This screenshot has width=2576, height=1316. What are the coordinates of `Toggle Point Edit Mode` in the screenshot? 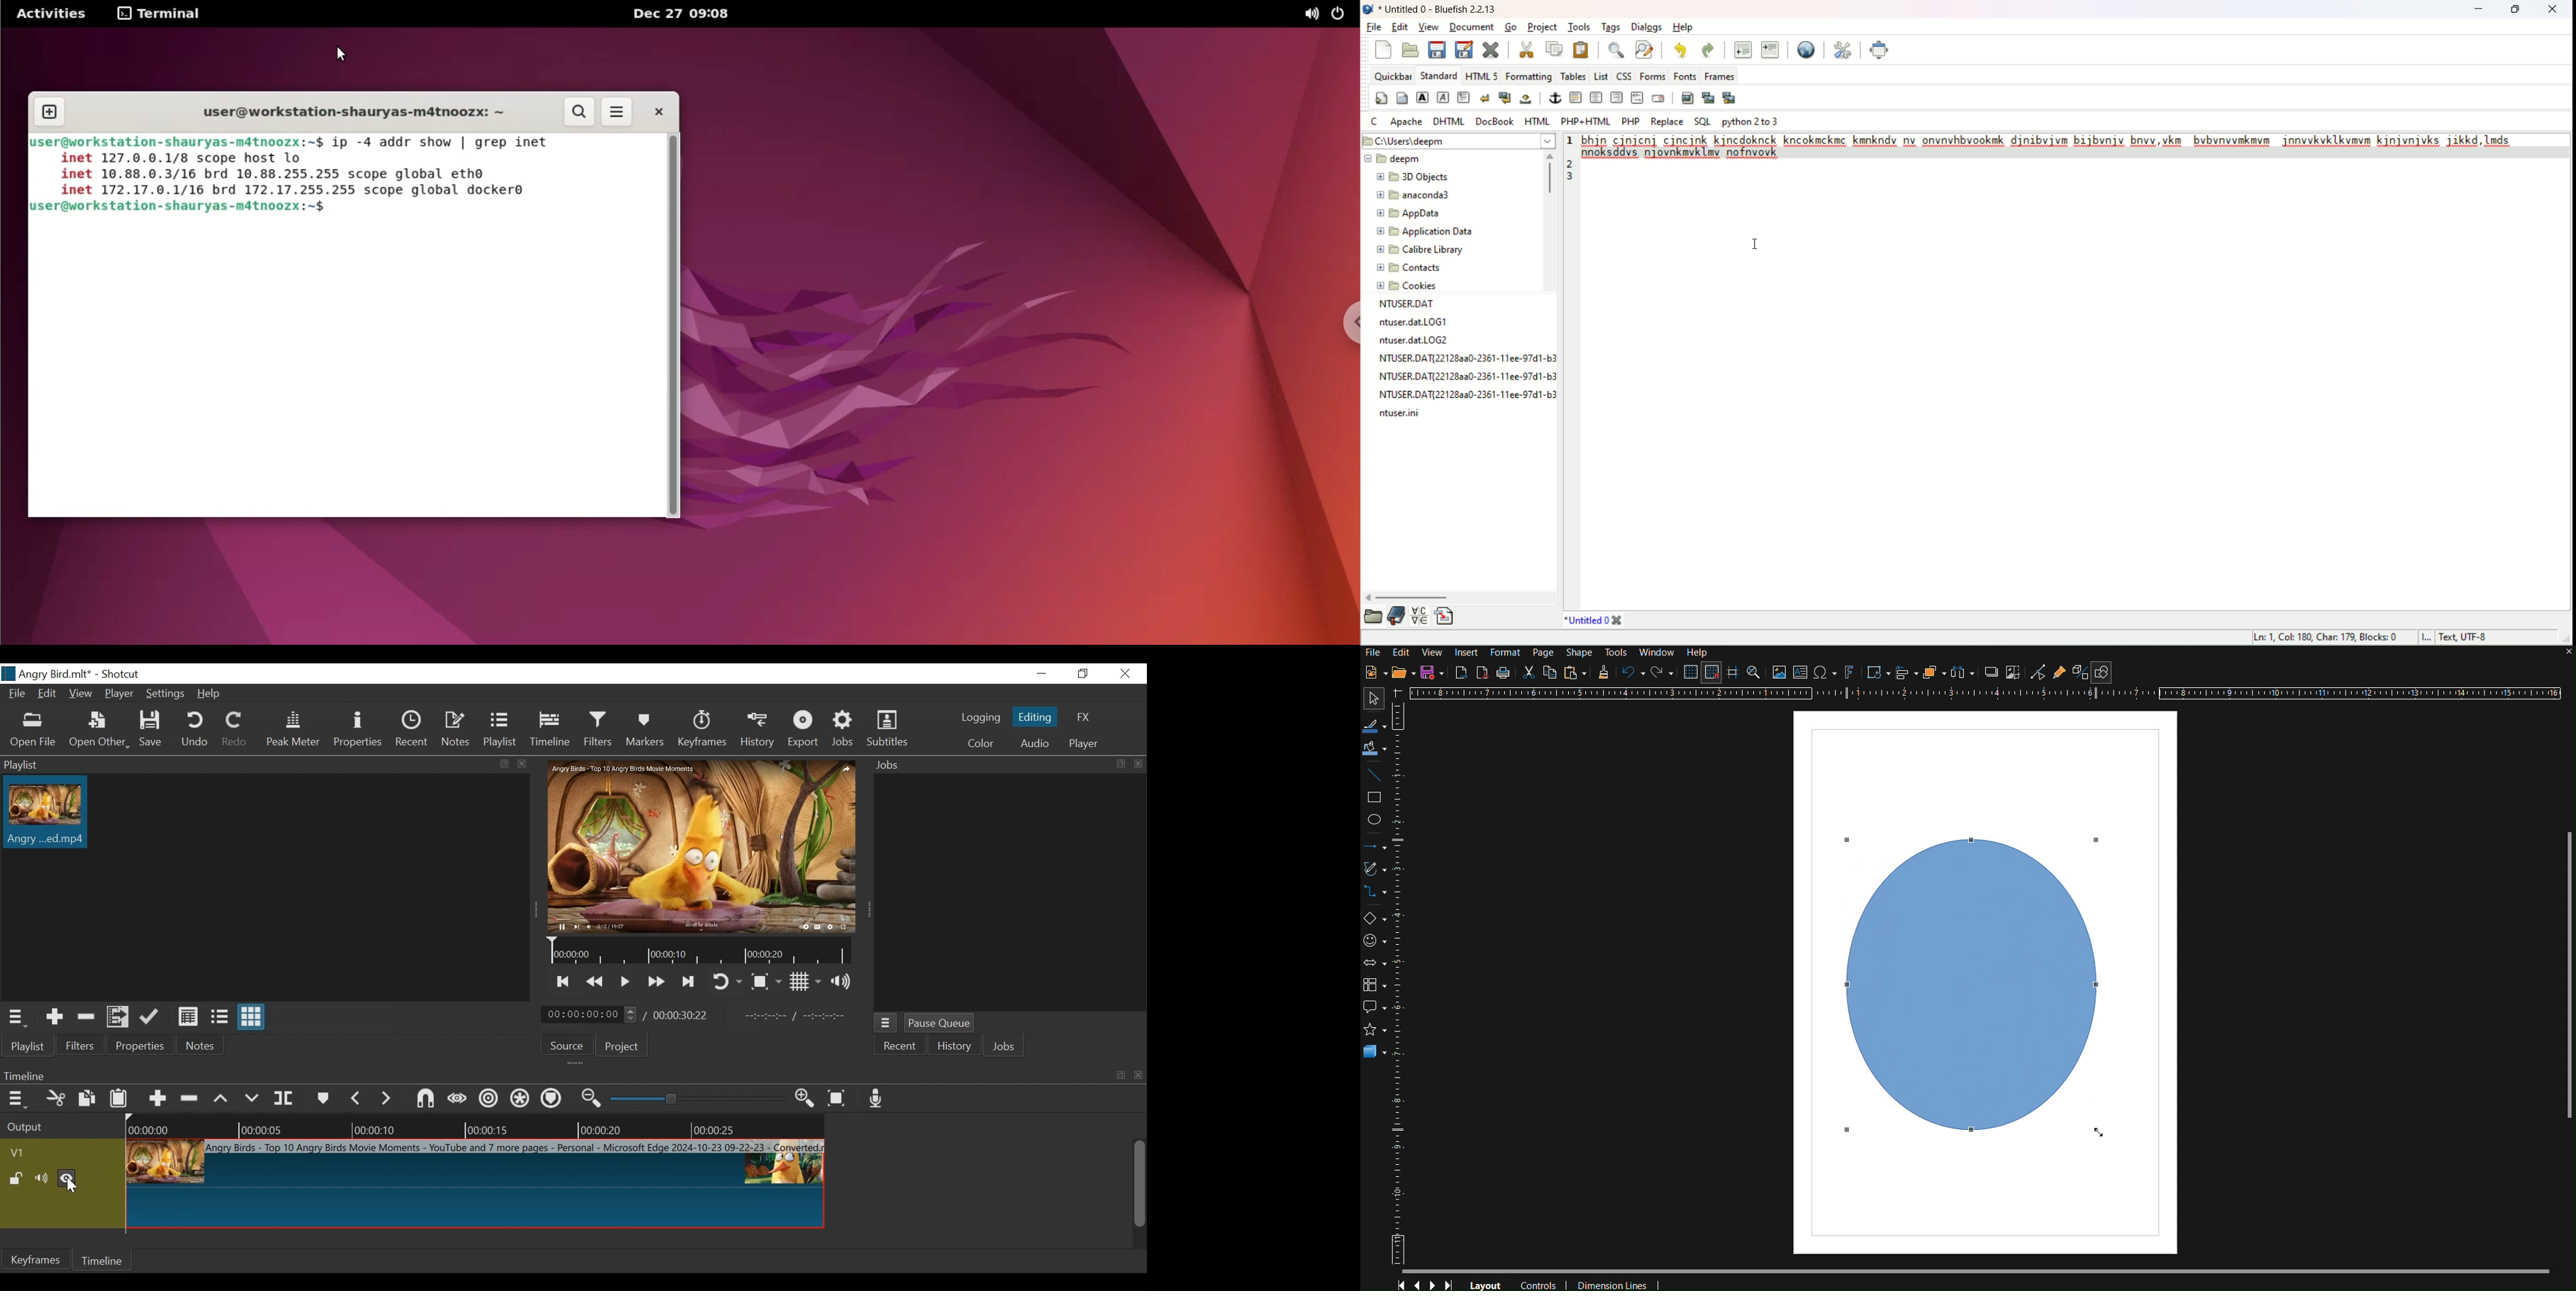 It's located at (2038, 674).